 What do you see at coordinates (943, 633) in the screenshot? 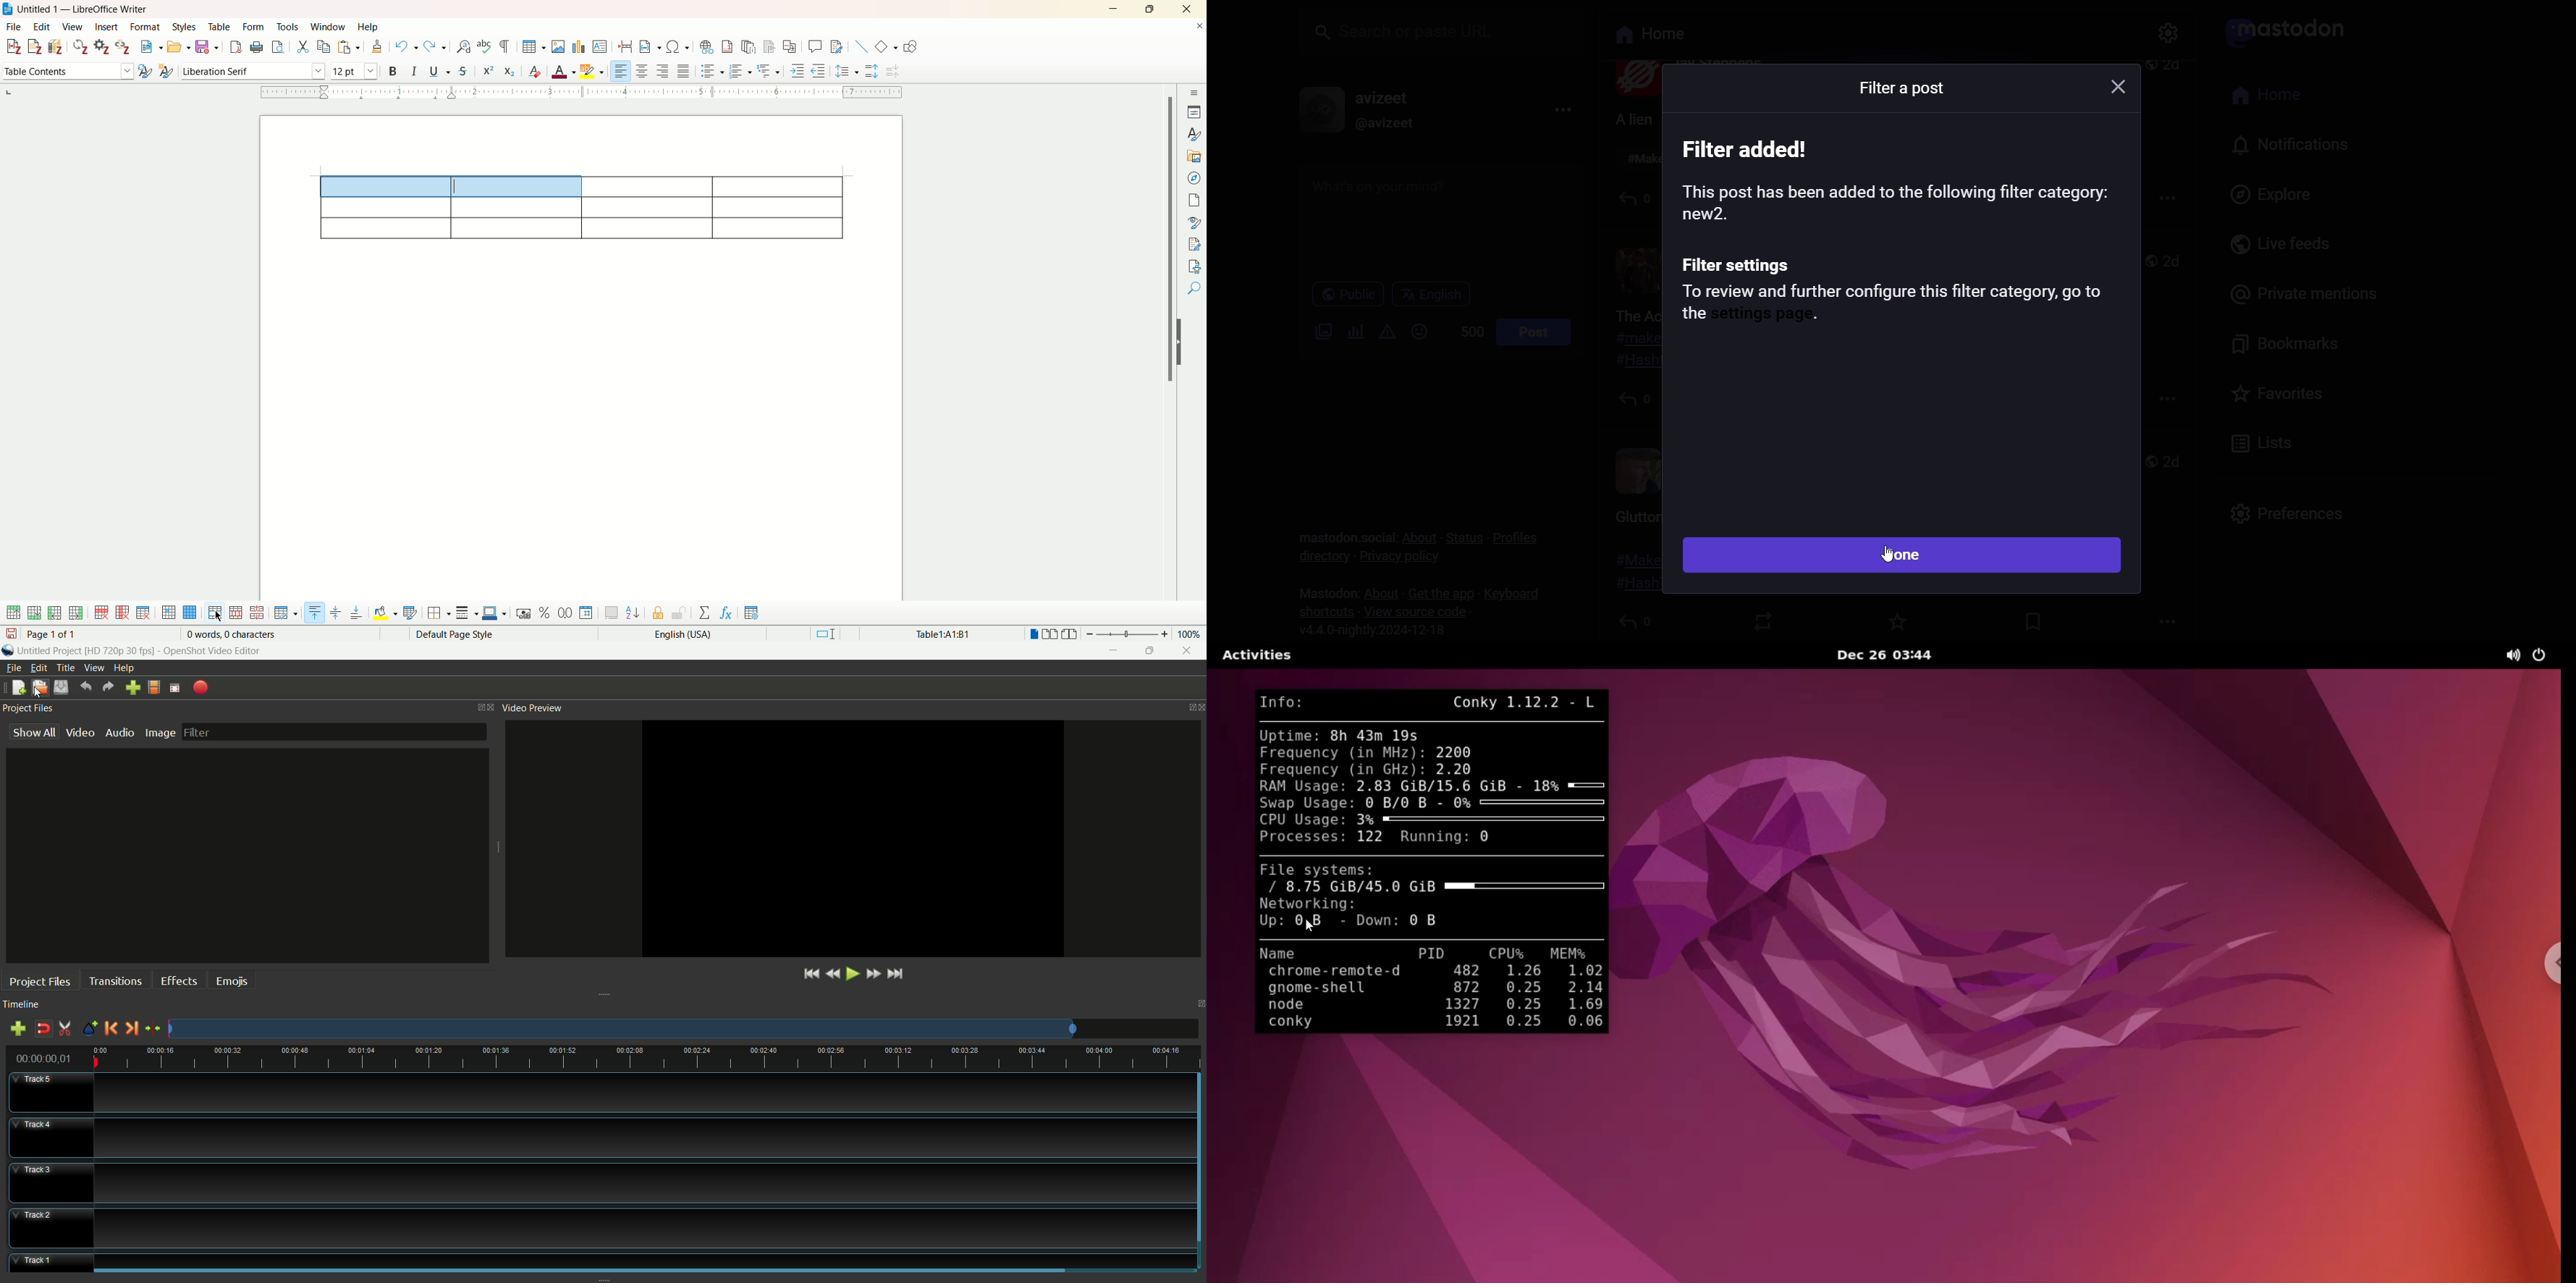
I see `Table1:A1:B1` at bounding box center [943, 633].